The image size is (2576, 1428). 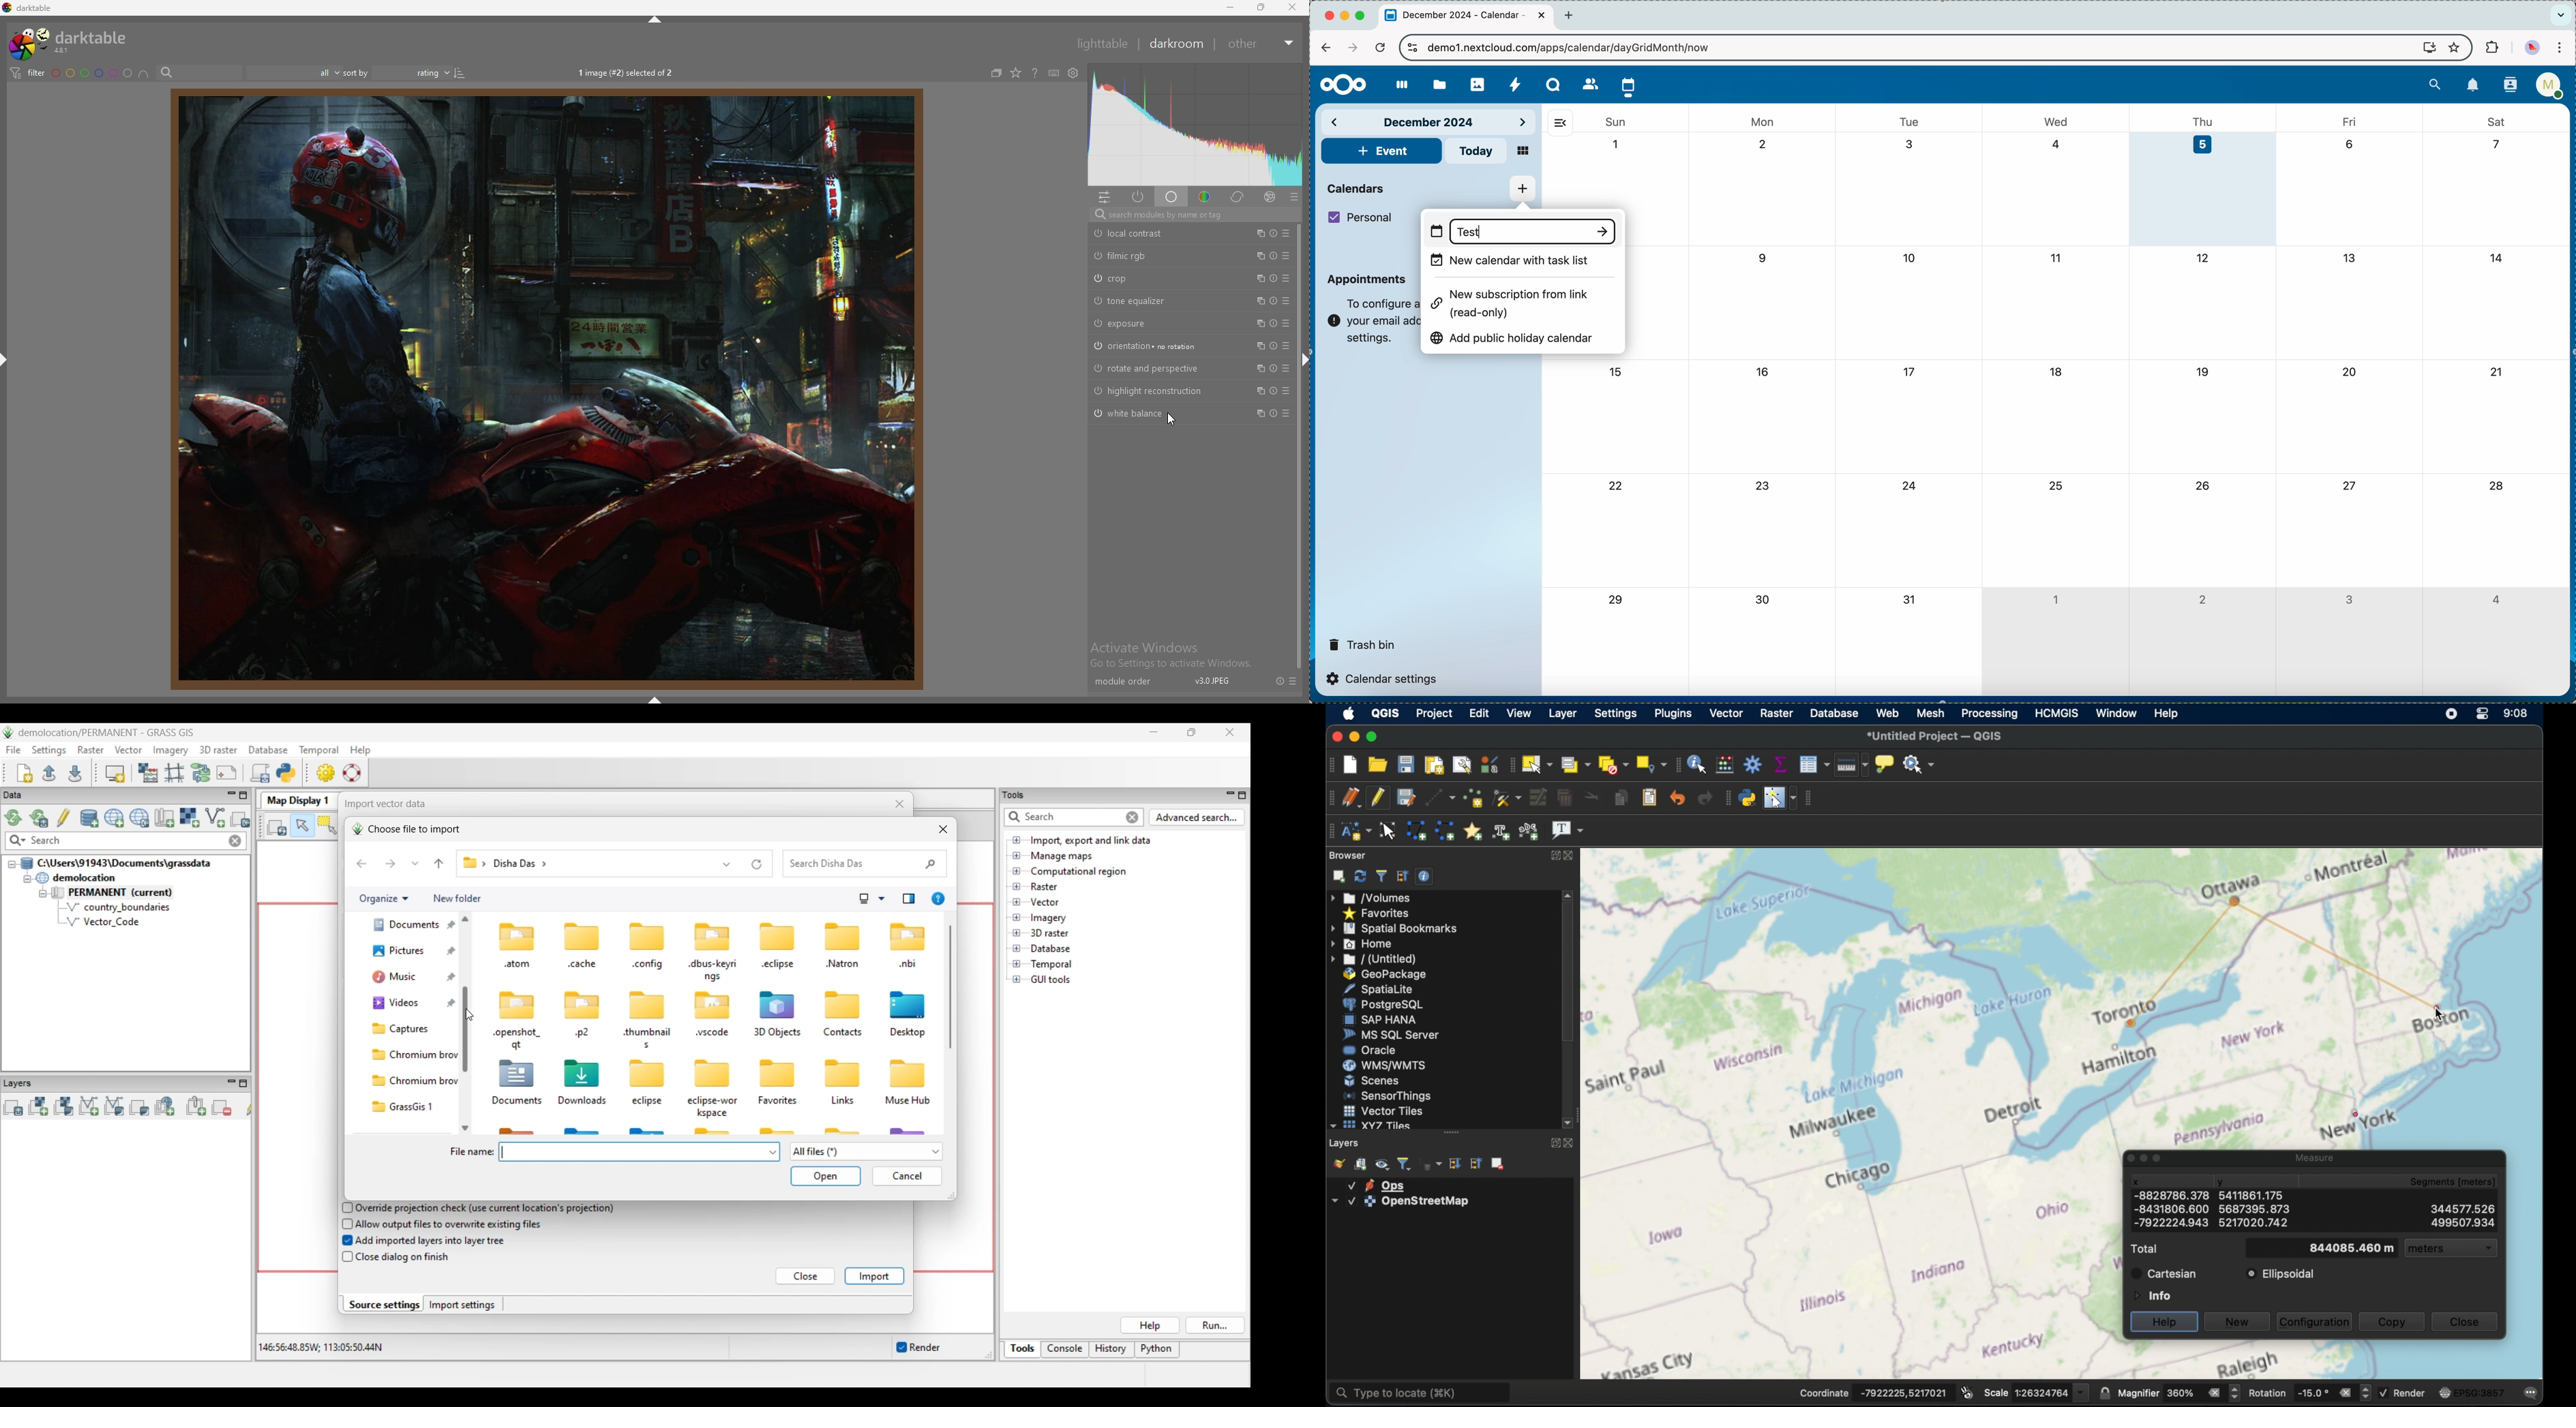 I want to click on typing name, so click(x=1521, y=230).